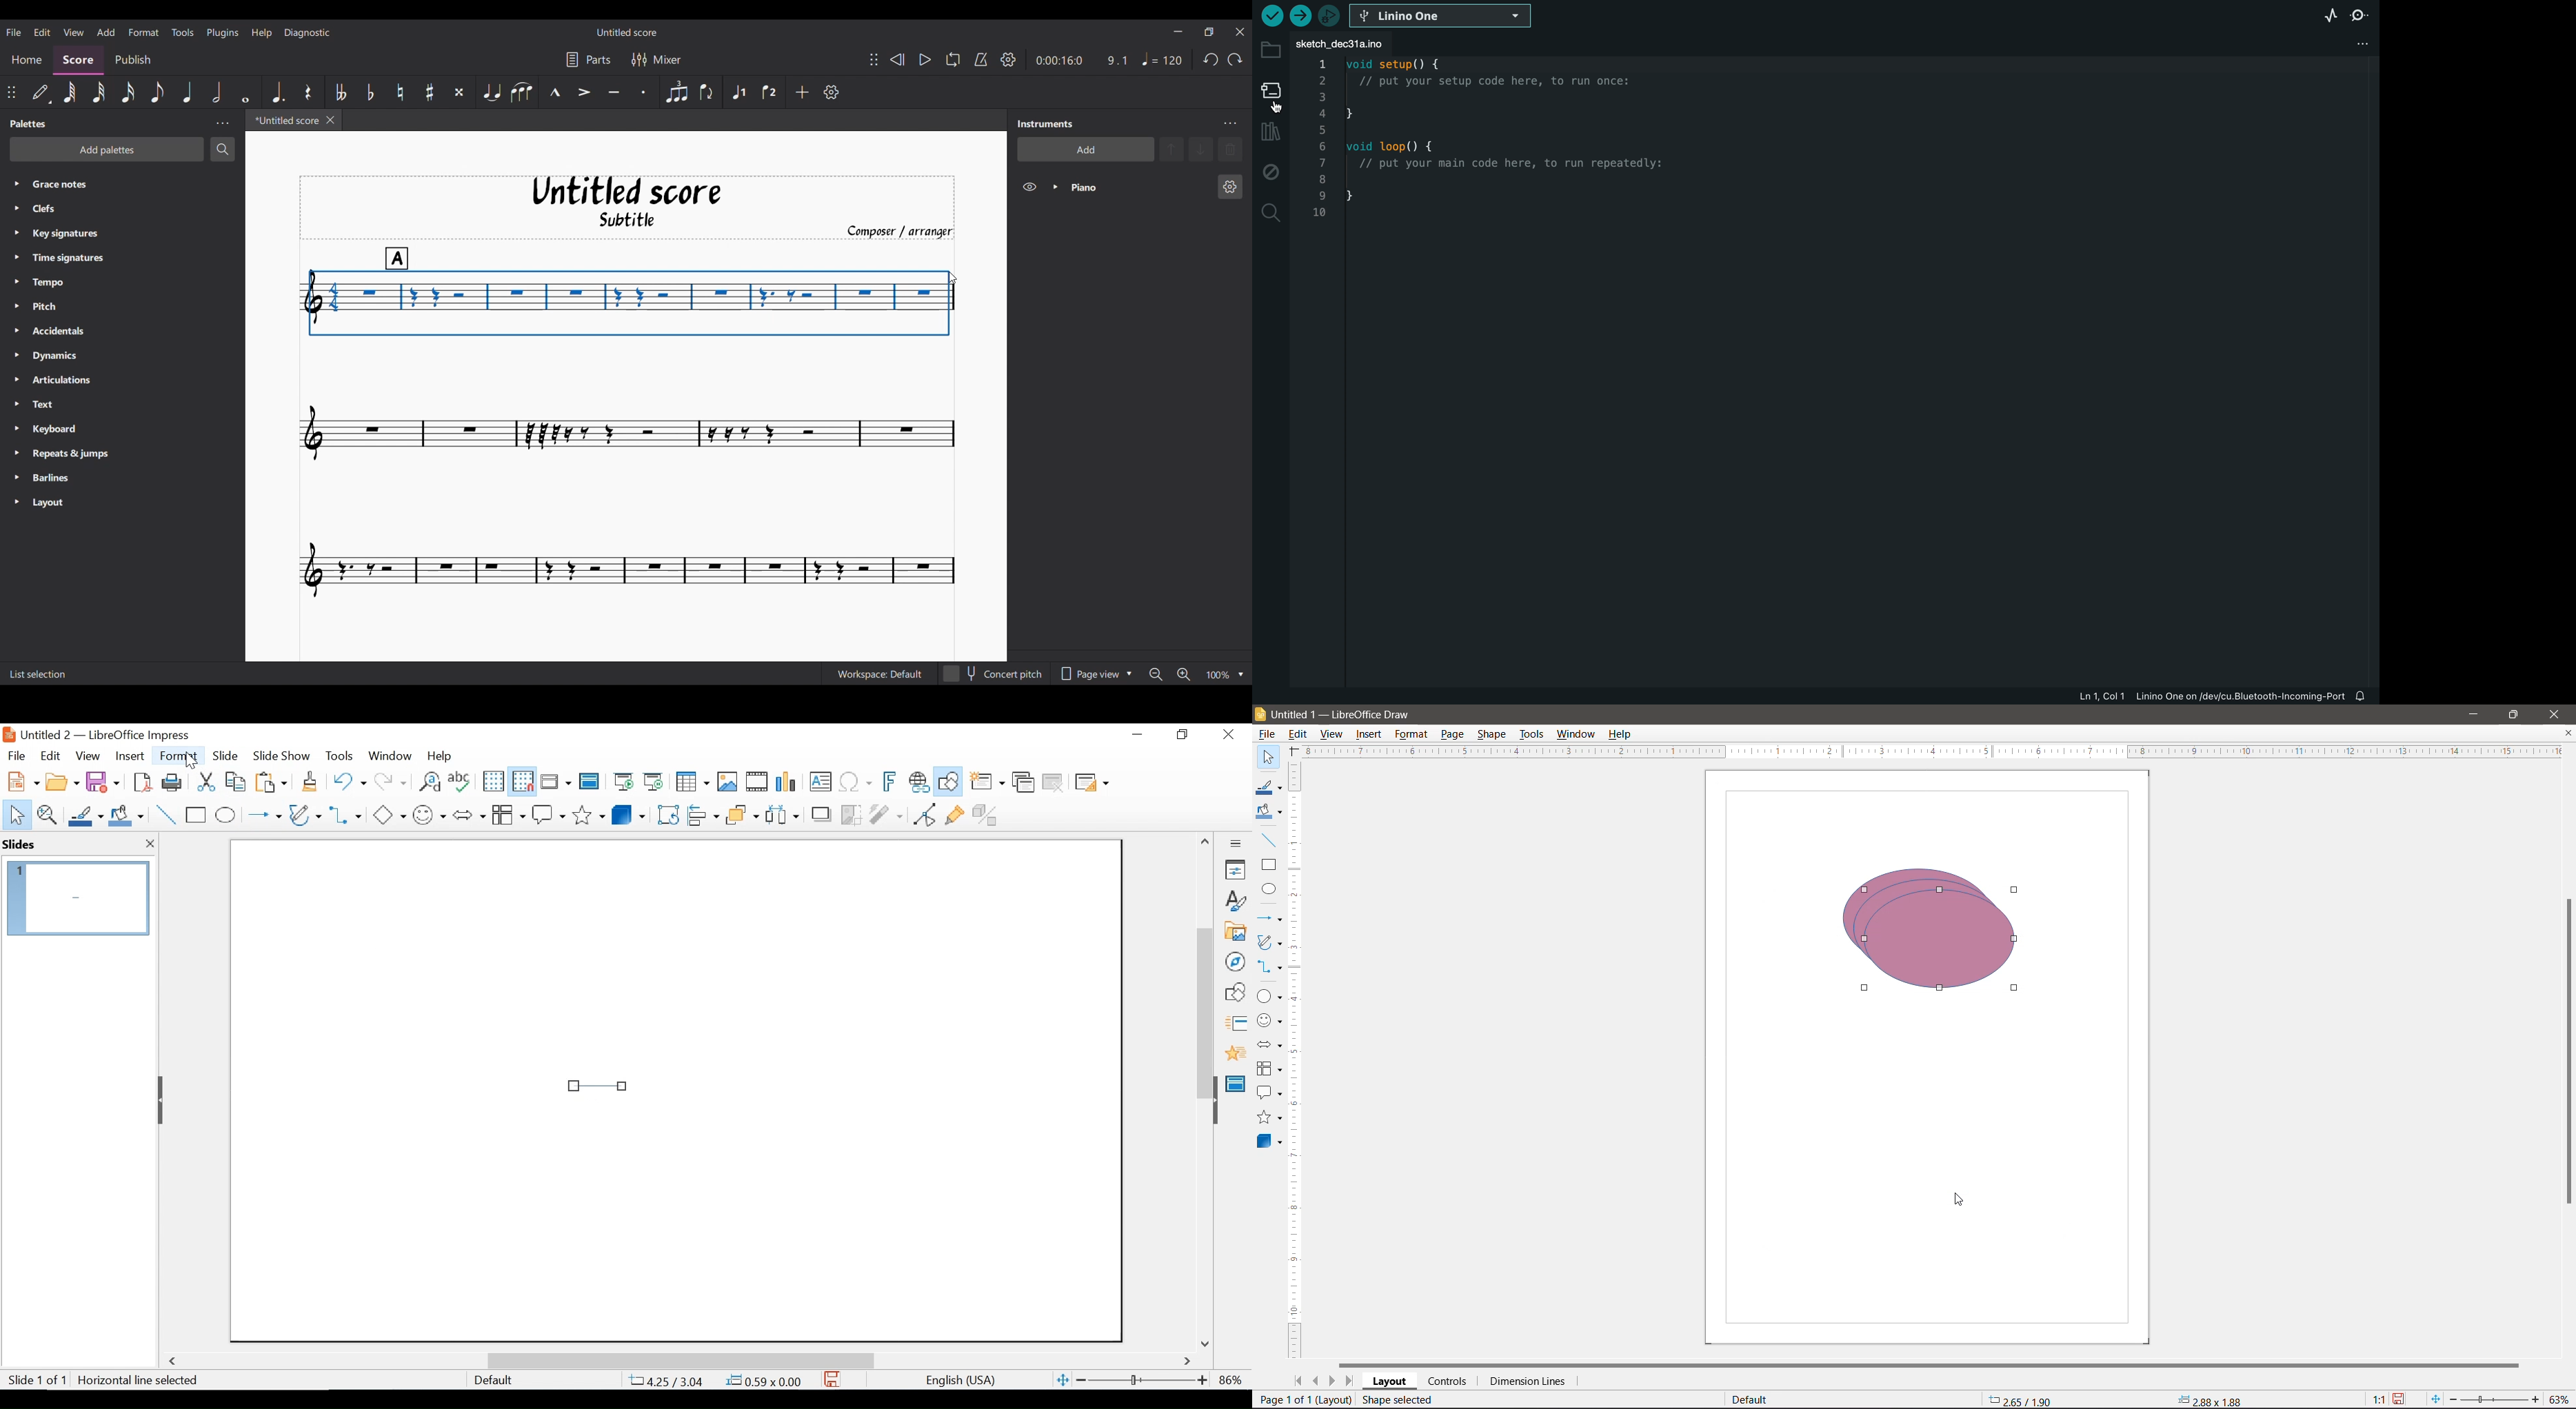 The image size is (2576, 1428). What do you see at coordinates (118, 735) in the screenshot?
I see `Untitled 2 - LibreOffice Impress` at bounding box center [118, 735].